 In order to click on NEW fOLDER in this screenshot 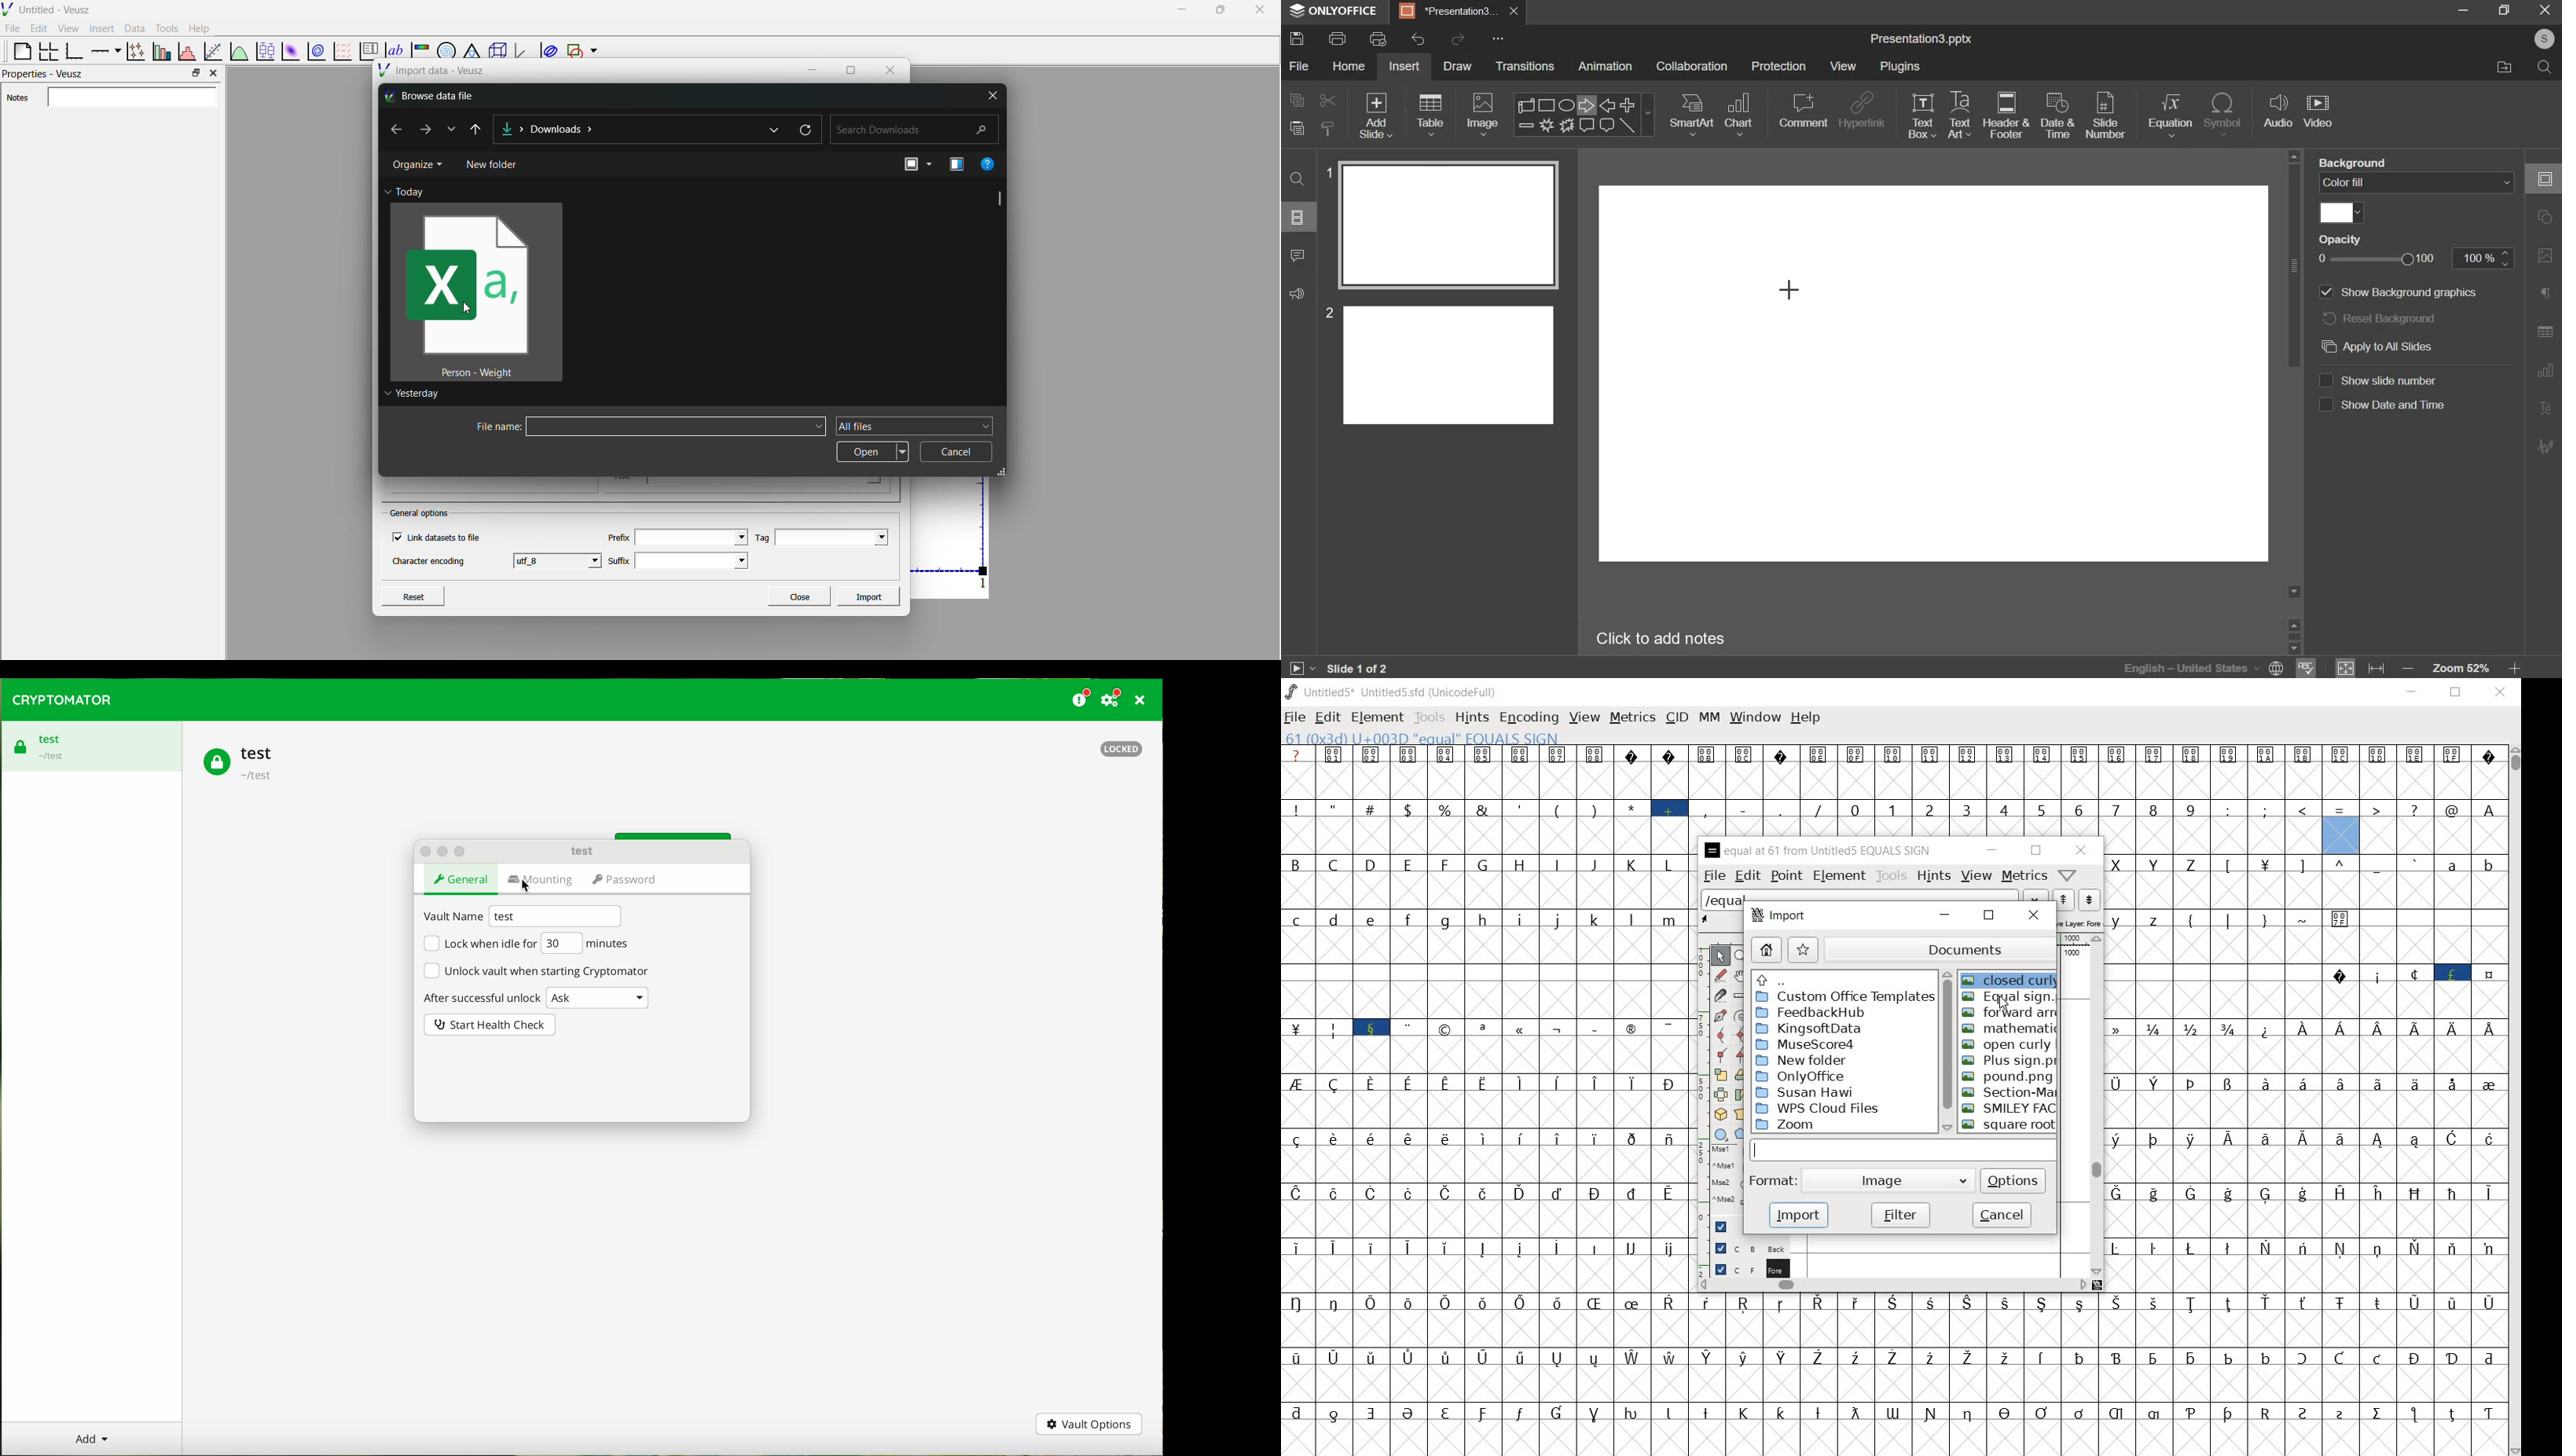, I will do `click(496, 165)`.